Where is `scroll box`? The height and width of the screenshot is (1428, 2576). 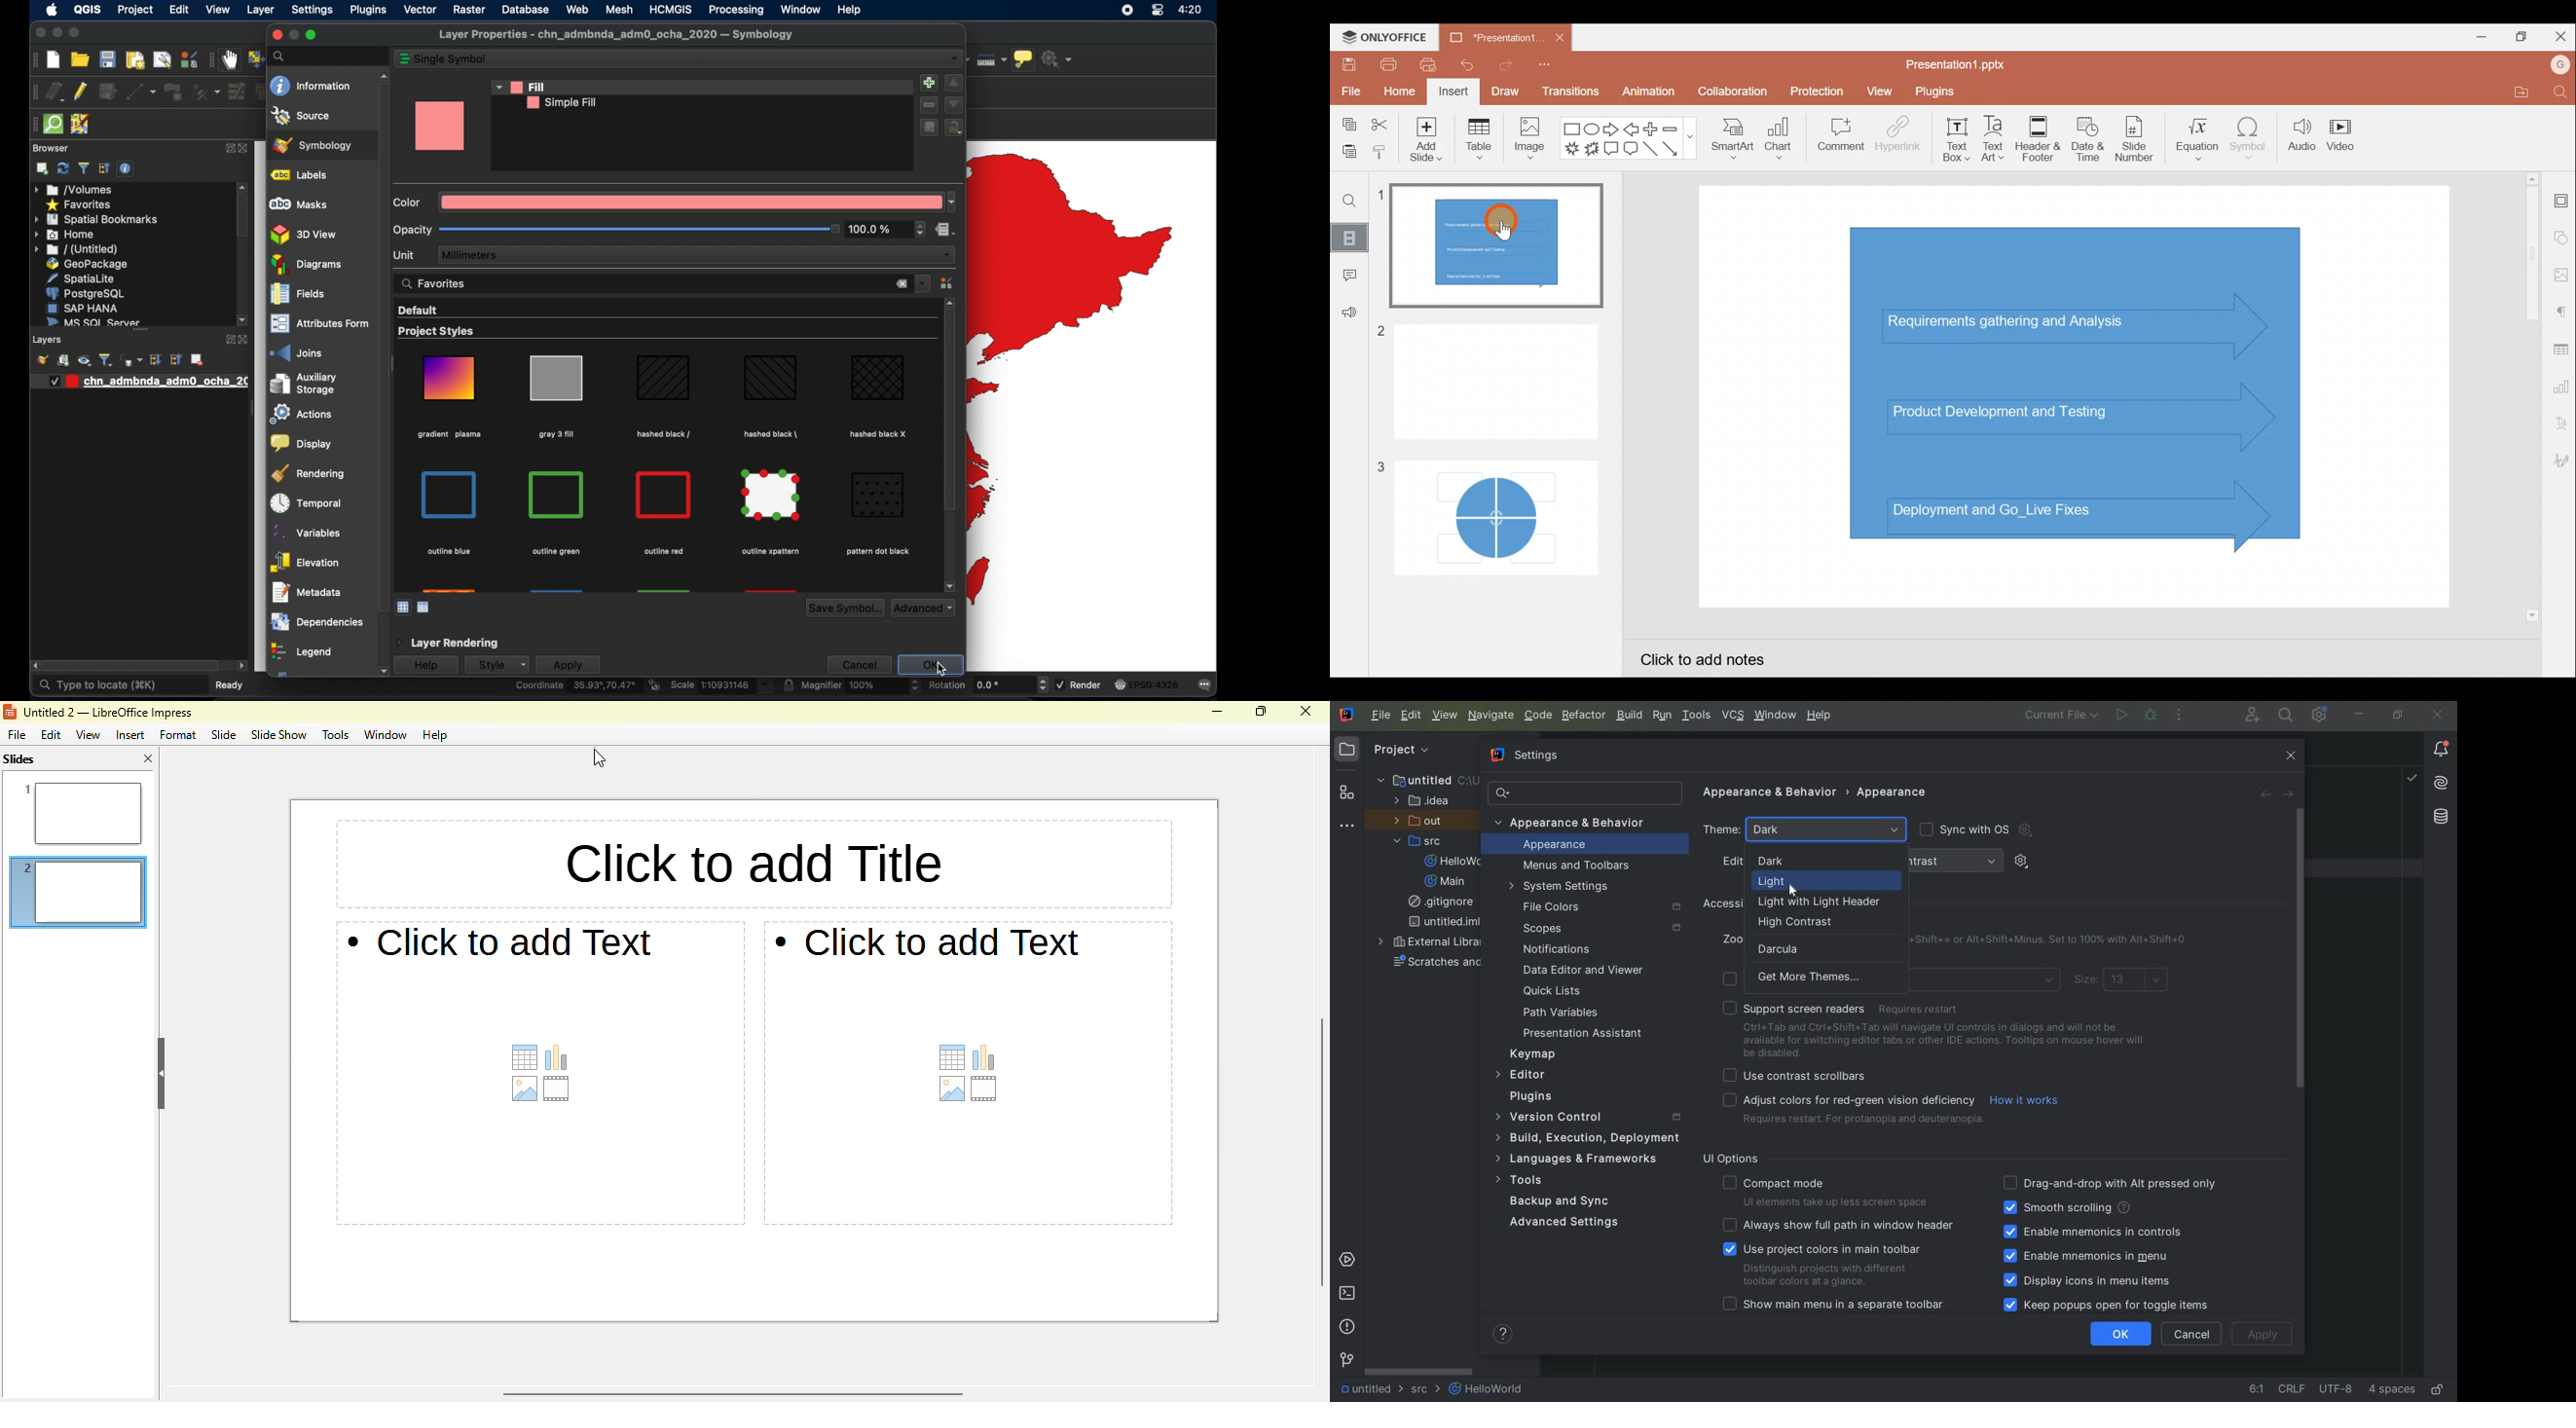
scroll box is located at coordinates (132, 667).